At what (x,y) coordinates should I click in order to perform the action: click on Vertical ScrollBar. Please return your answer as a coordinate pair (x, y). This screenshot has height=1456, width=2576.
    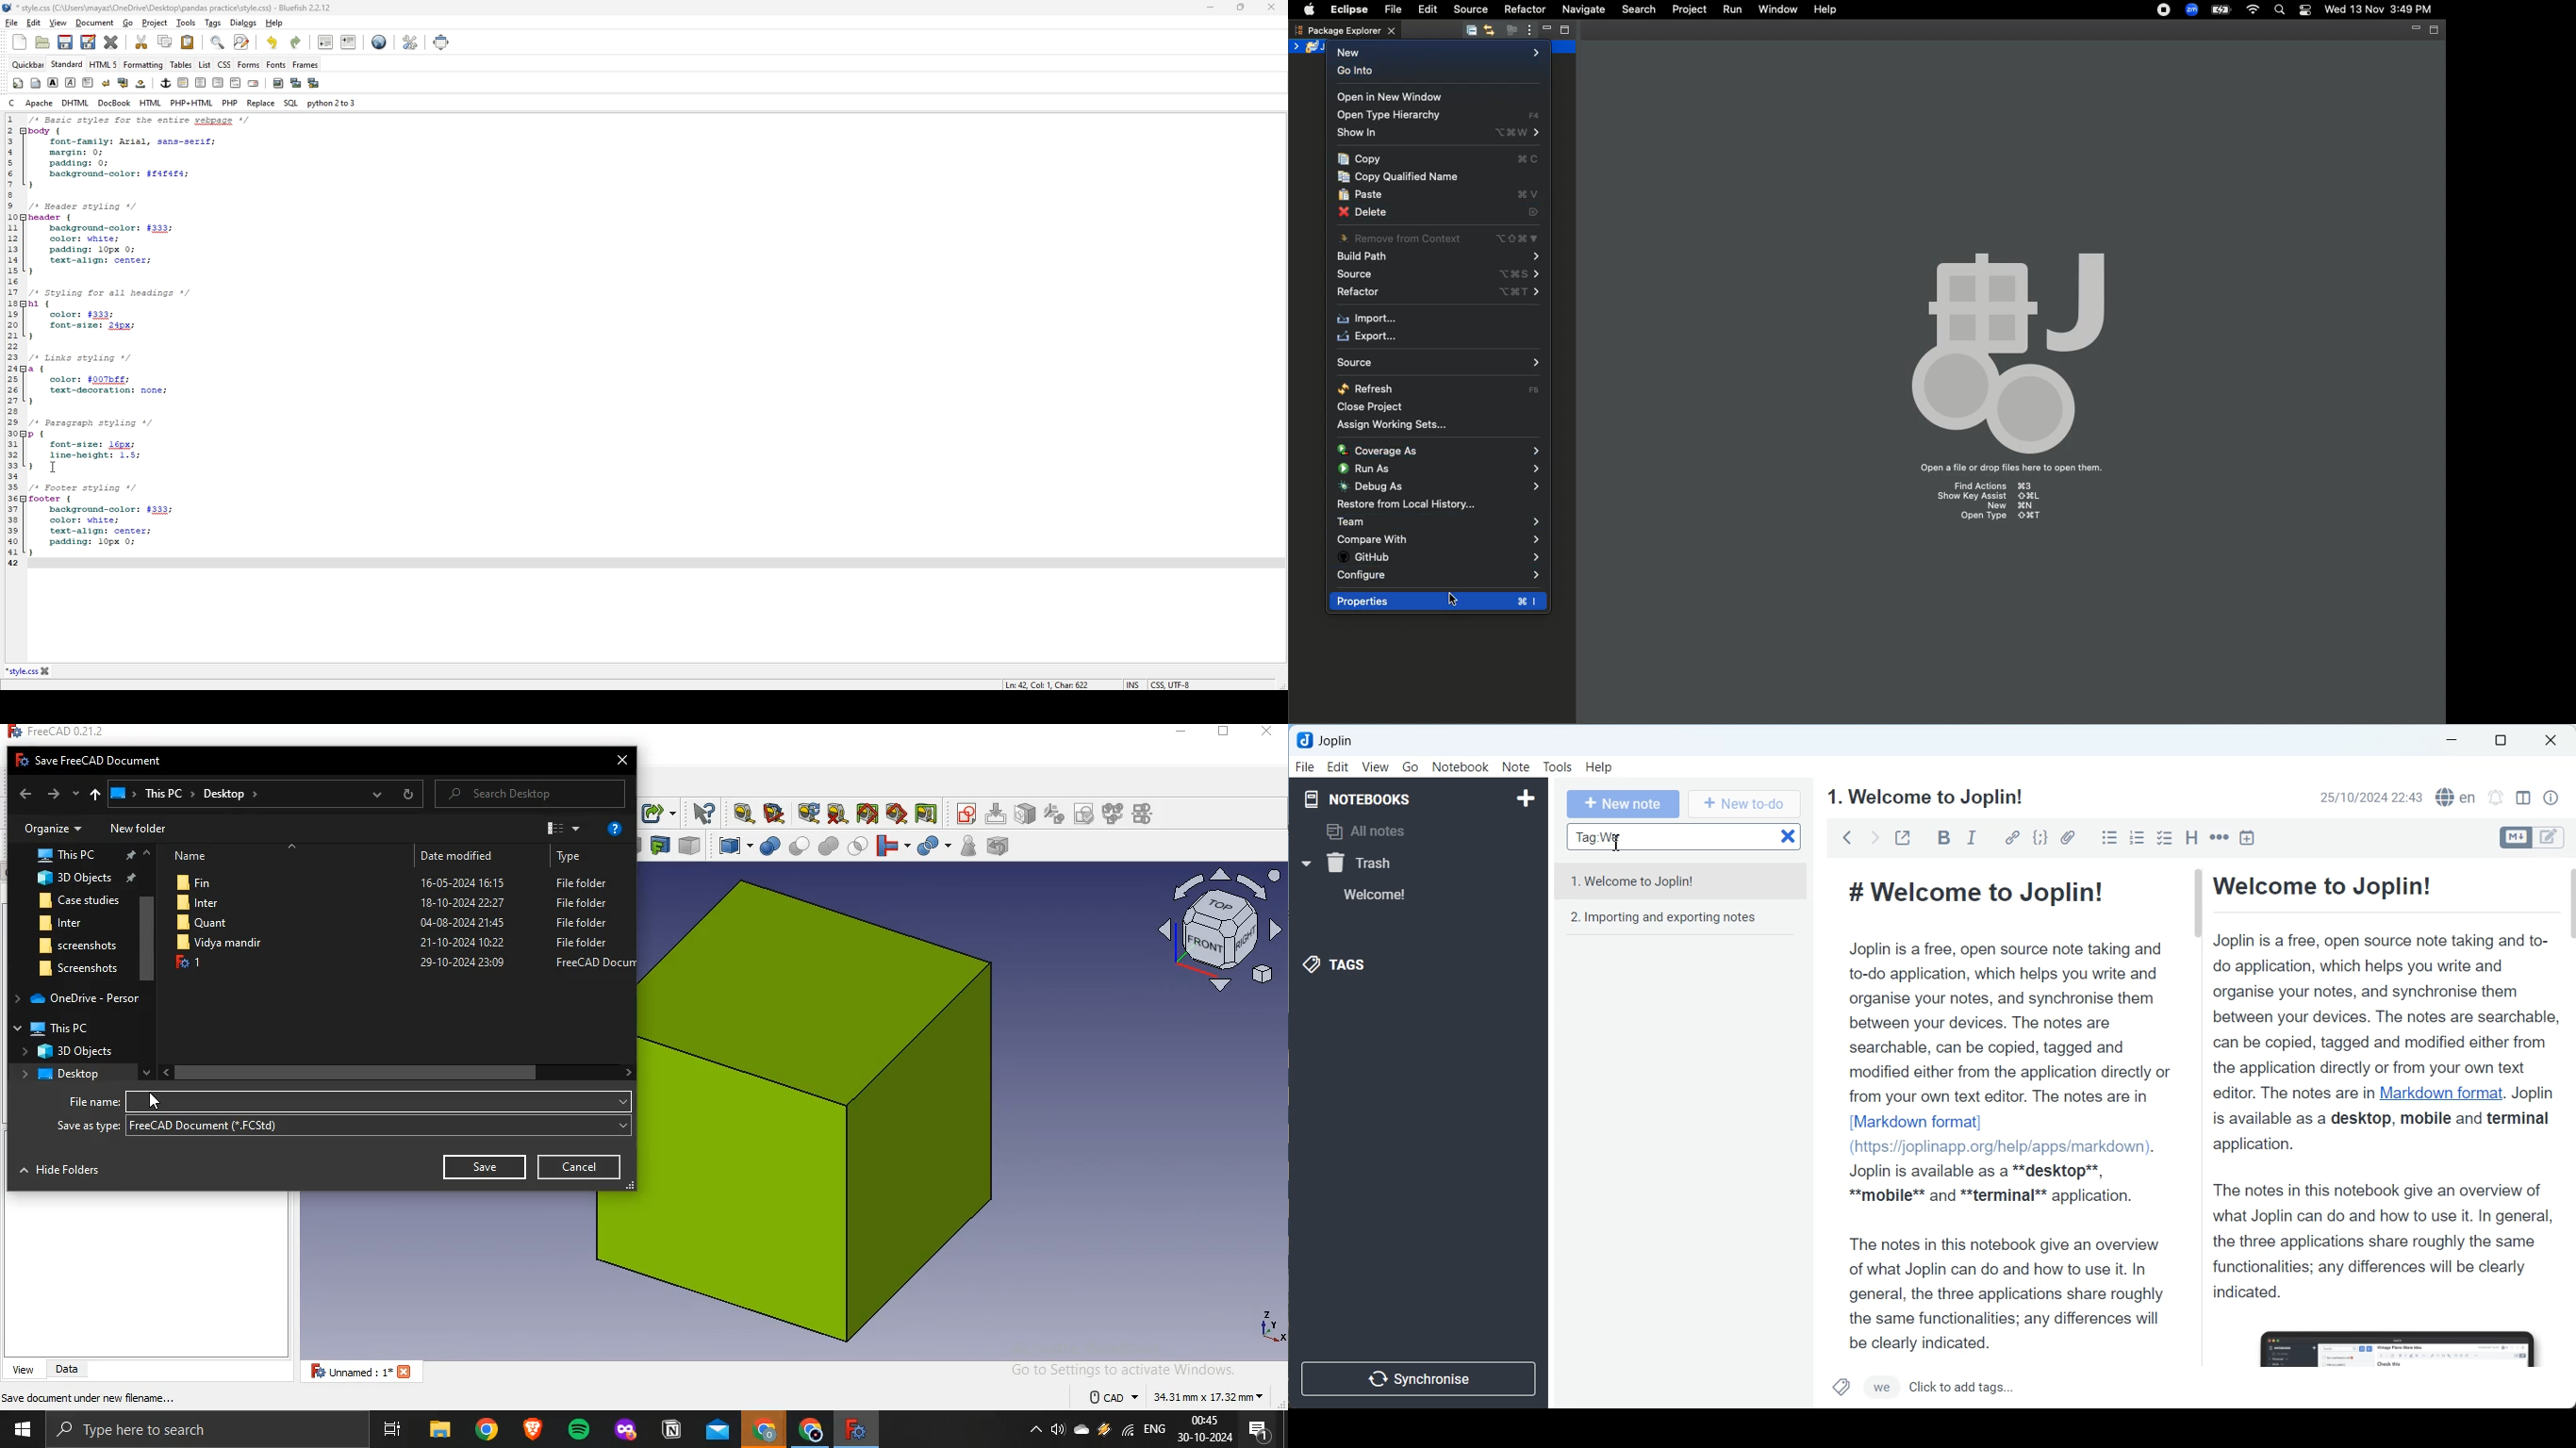
    Looking at the image, I should click on (2196, 1040).